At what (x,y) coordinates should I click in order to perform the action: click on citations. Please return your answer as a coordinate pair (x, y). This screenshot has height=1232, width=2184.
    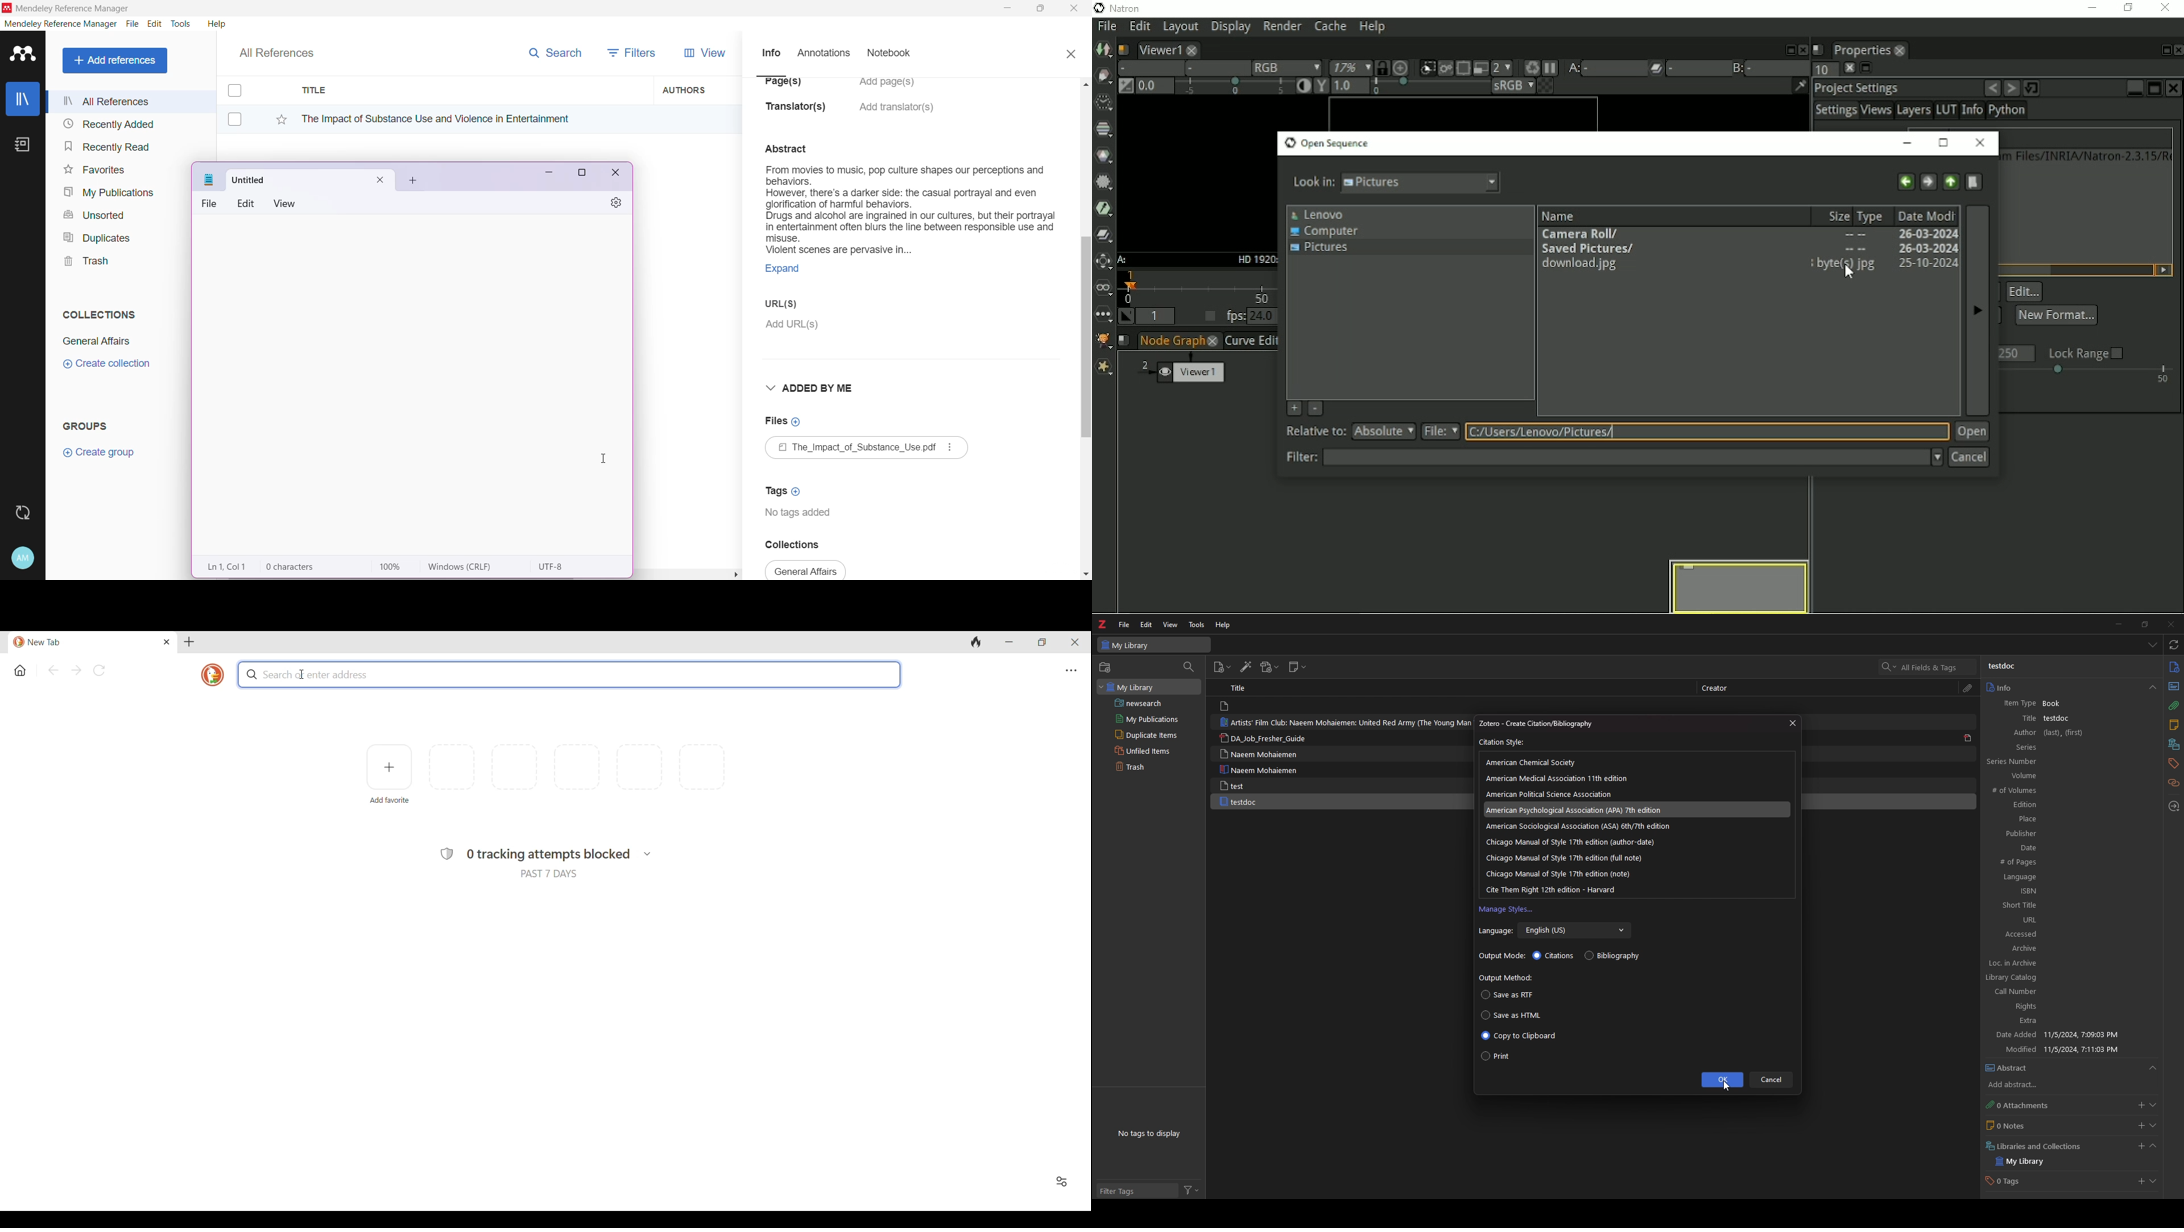
    Looking at the image, I should click on (1554, 956).